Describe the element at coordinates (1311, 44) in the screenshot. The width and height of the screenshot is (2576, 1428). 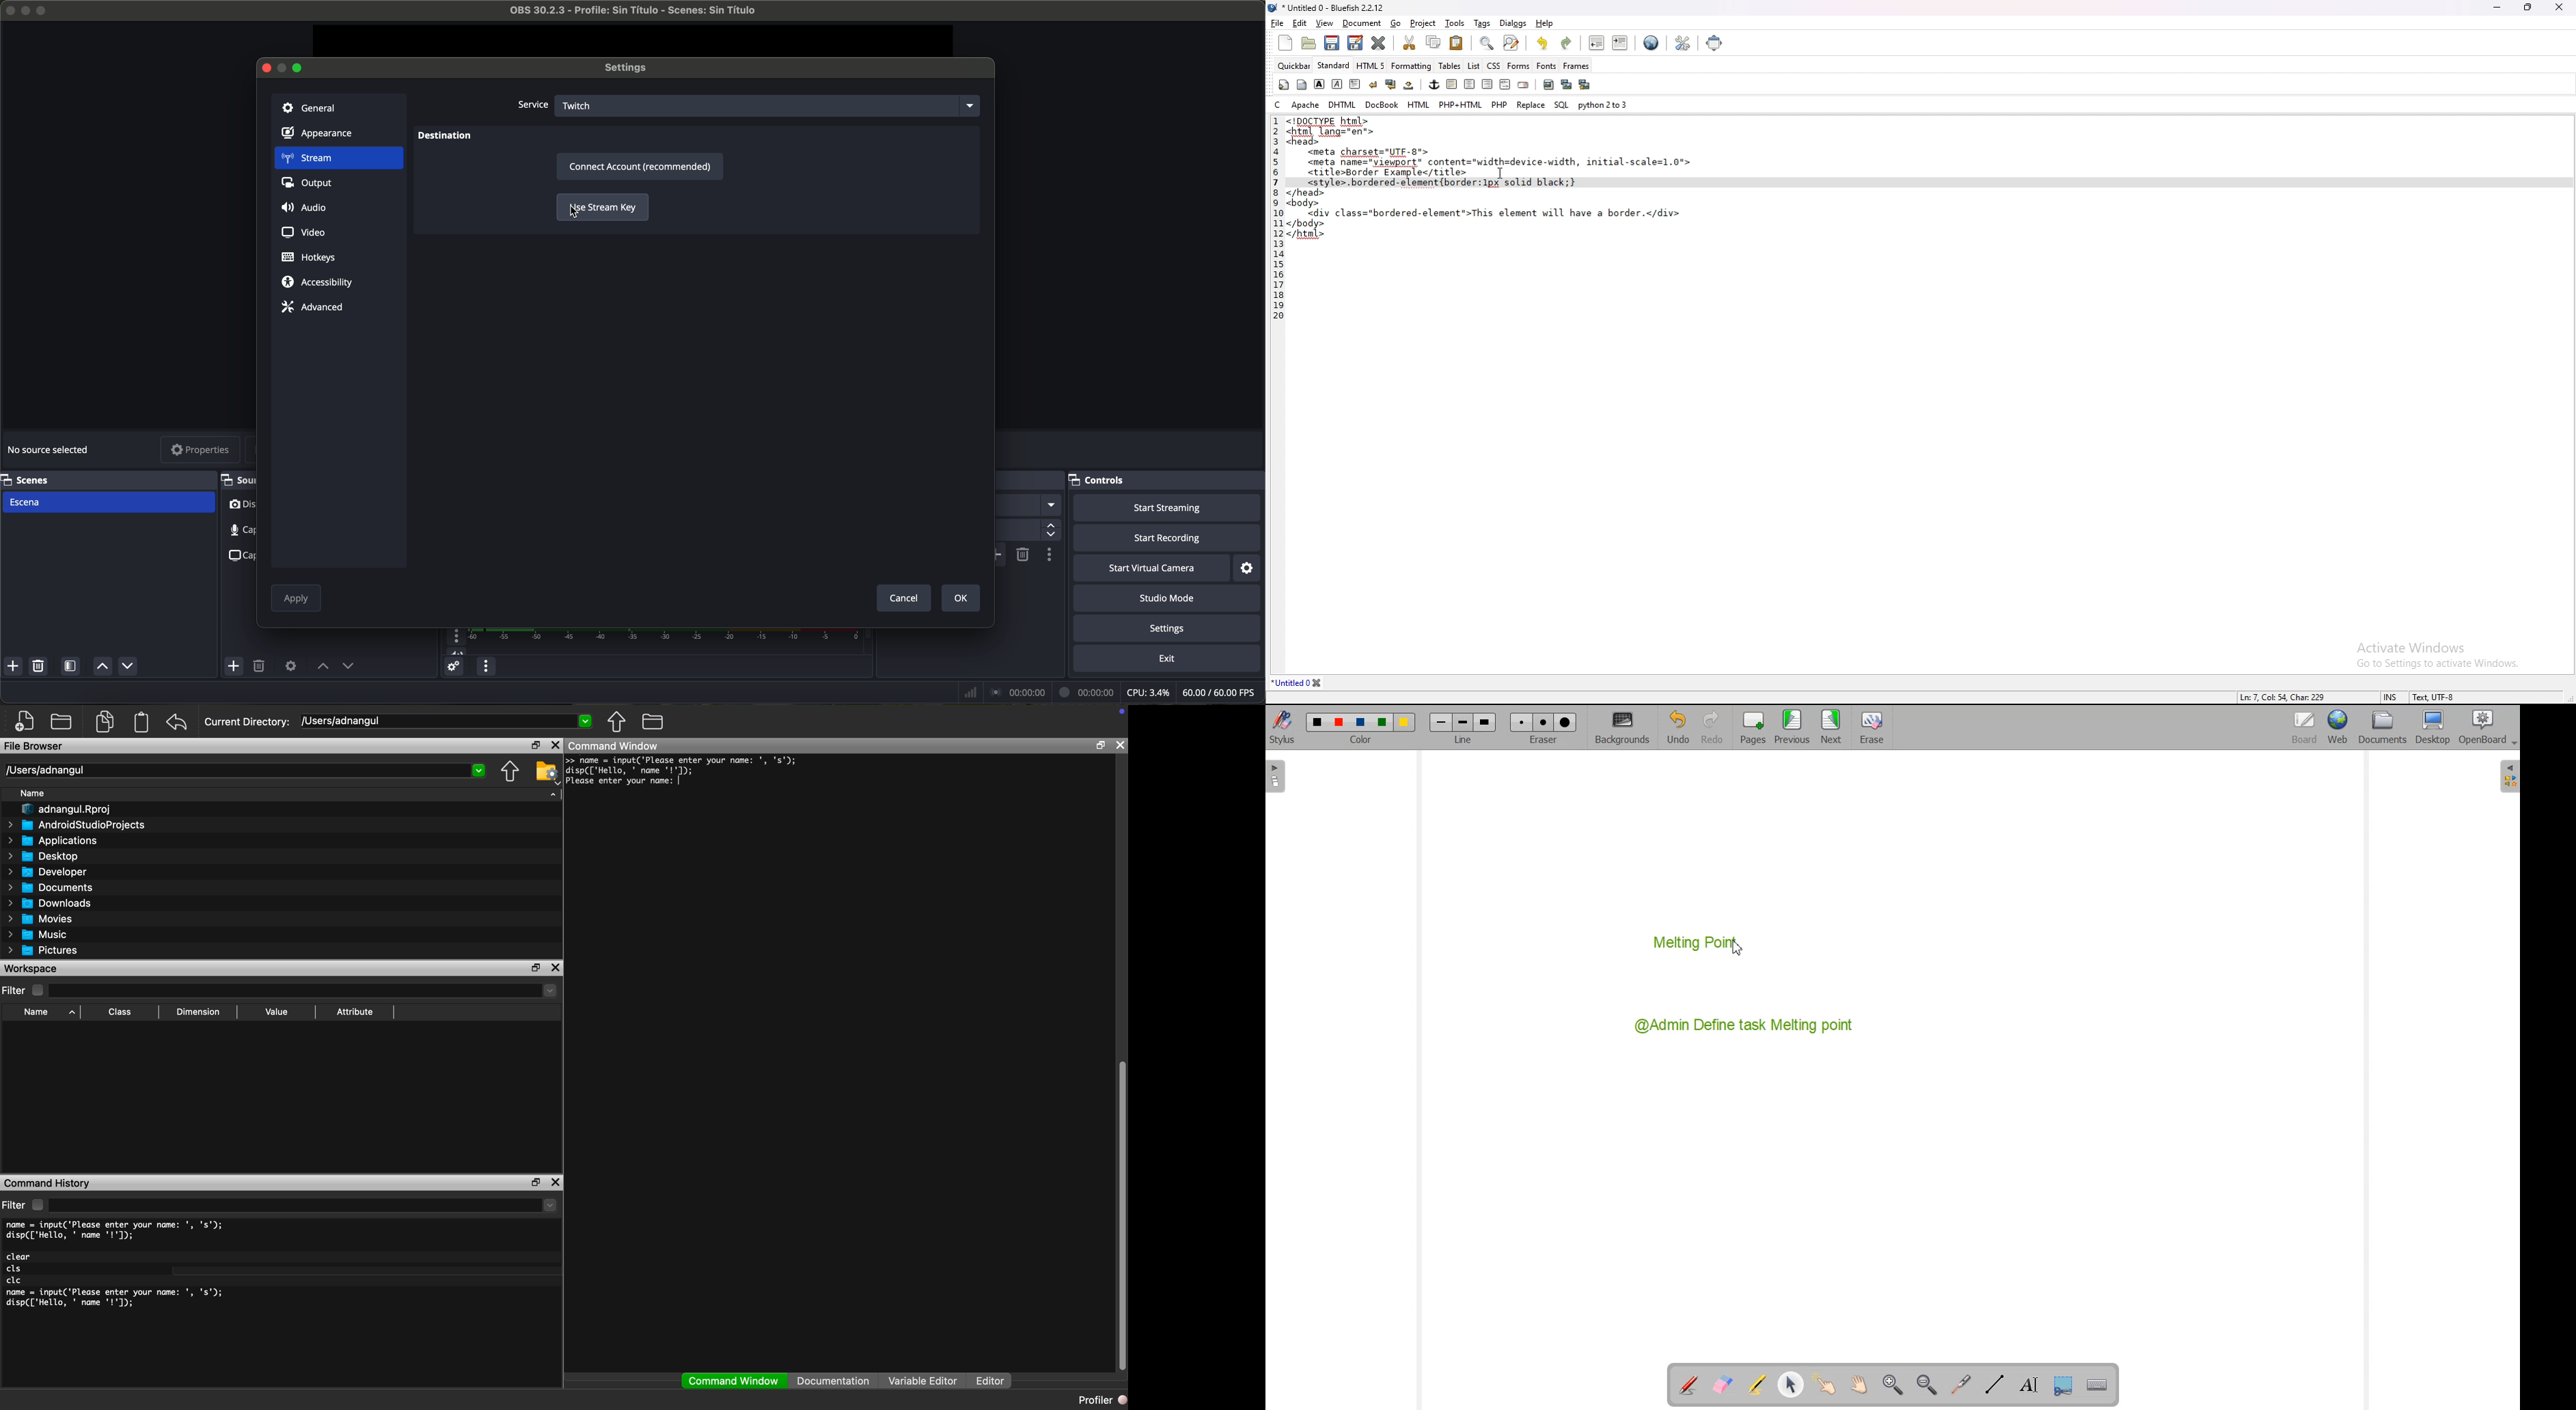
I see `open` at that location.